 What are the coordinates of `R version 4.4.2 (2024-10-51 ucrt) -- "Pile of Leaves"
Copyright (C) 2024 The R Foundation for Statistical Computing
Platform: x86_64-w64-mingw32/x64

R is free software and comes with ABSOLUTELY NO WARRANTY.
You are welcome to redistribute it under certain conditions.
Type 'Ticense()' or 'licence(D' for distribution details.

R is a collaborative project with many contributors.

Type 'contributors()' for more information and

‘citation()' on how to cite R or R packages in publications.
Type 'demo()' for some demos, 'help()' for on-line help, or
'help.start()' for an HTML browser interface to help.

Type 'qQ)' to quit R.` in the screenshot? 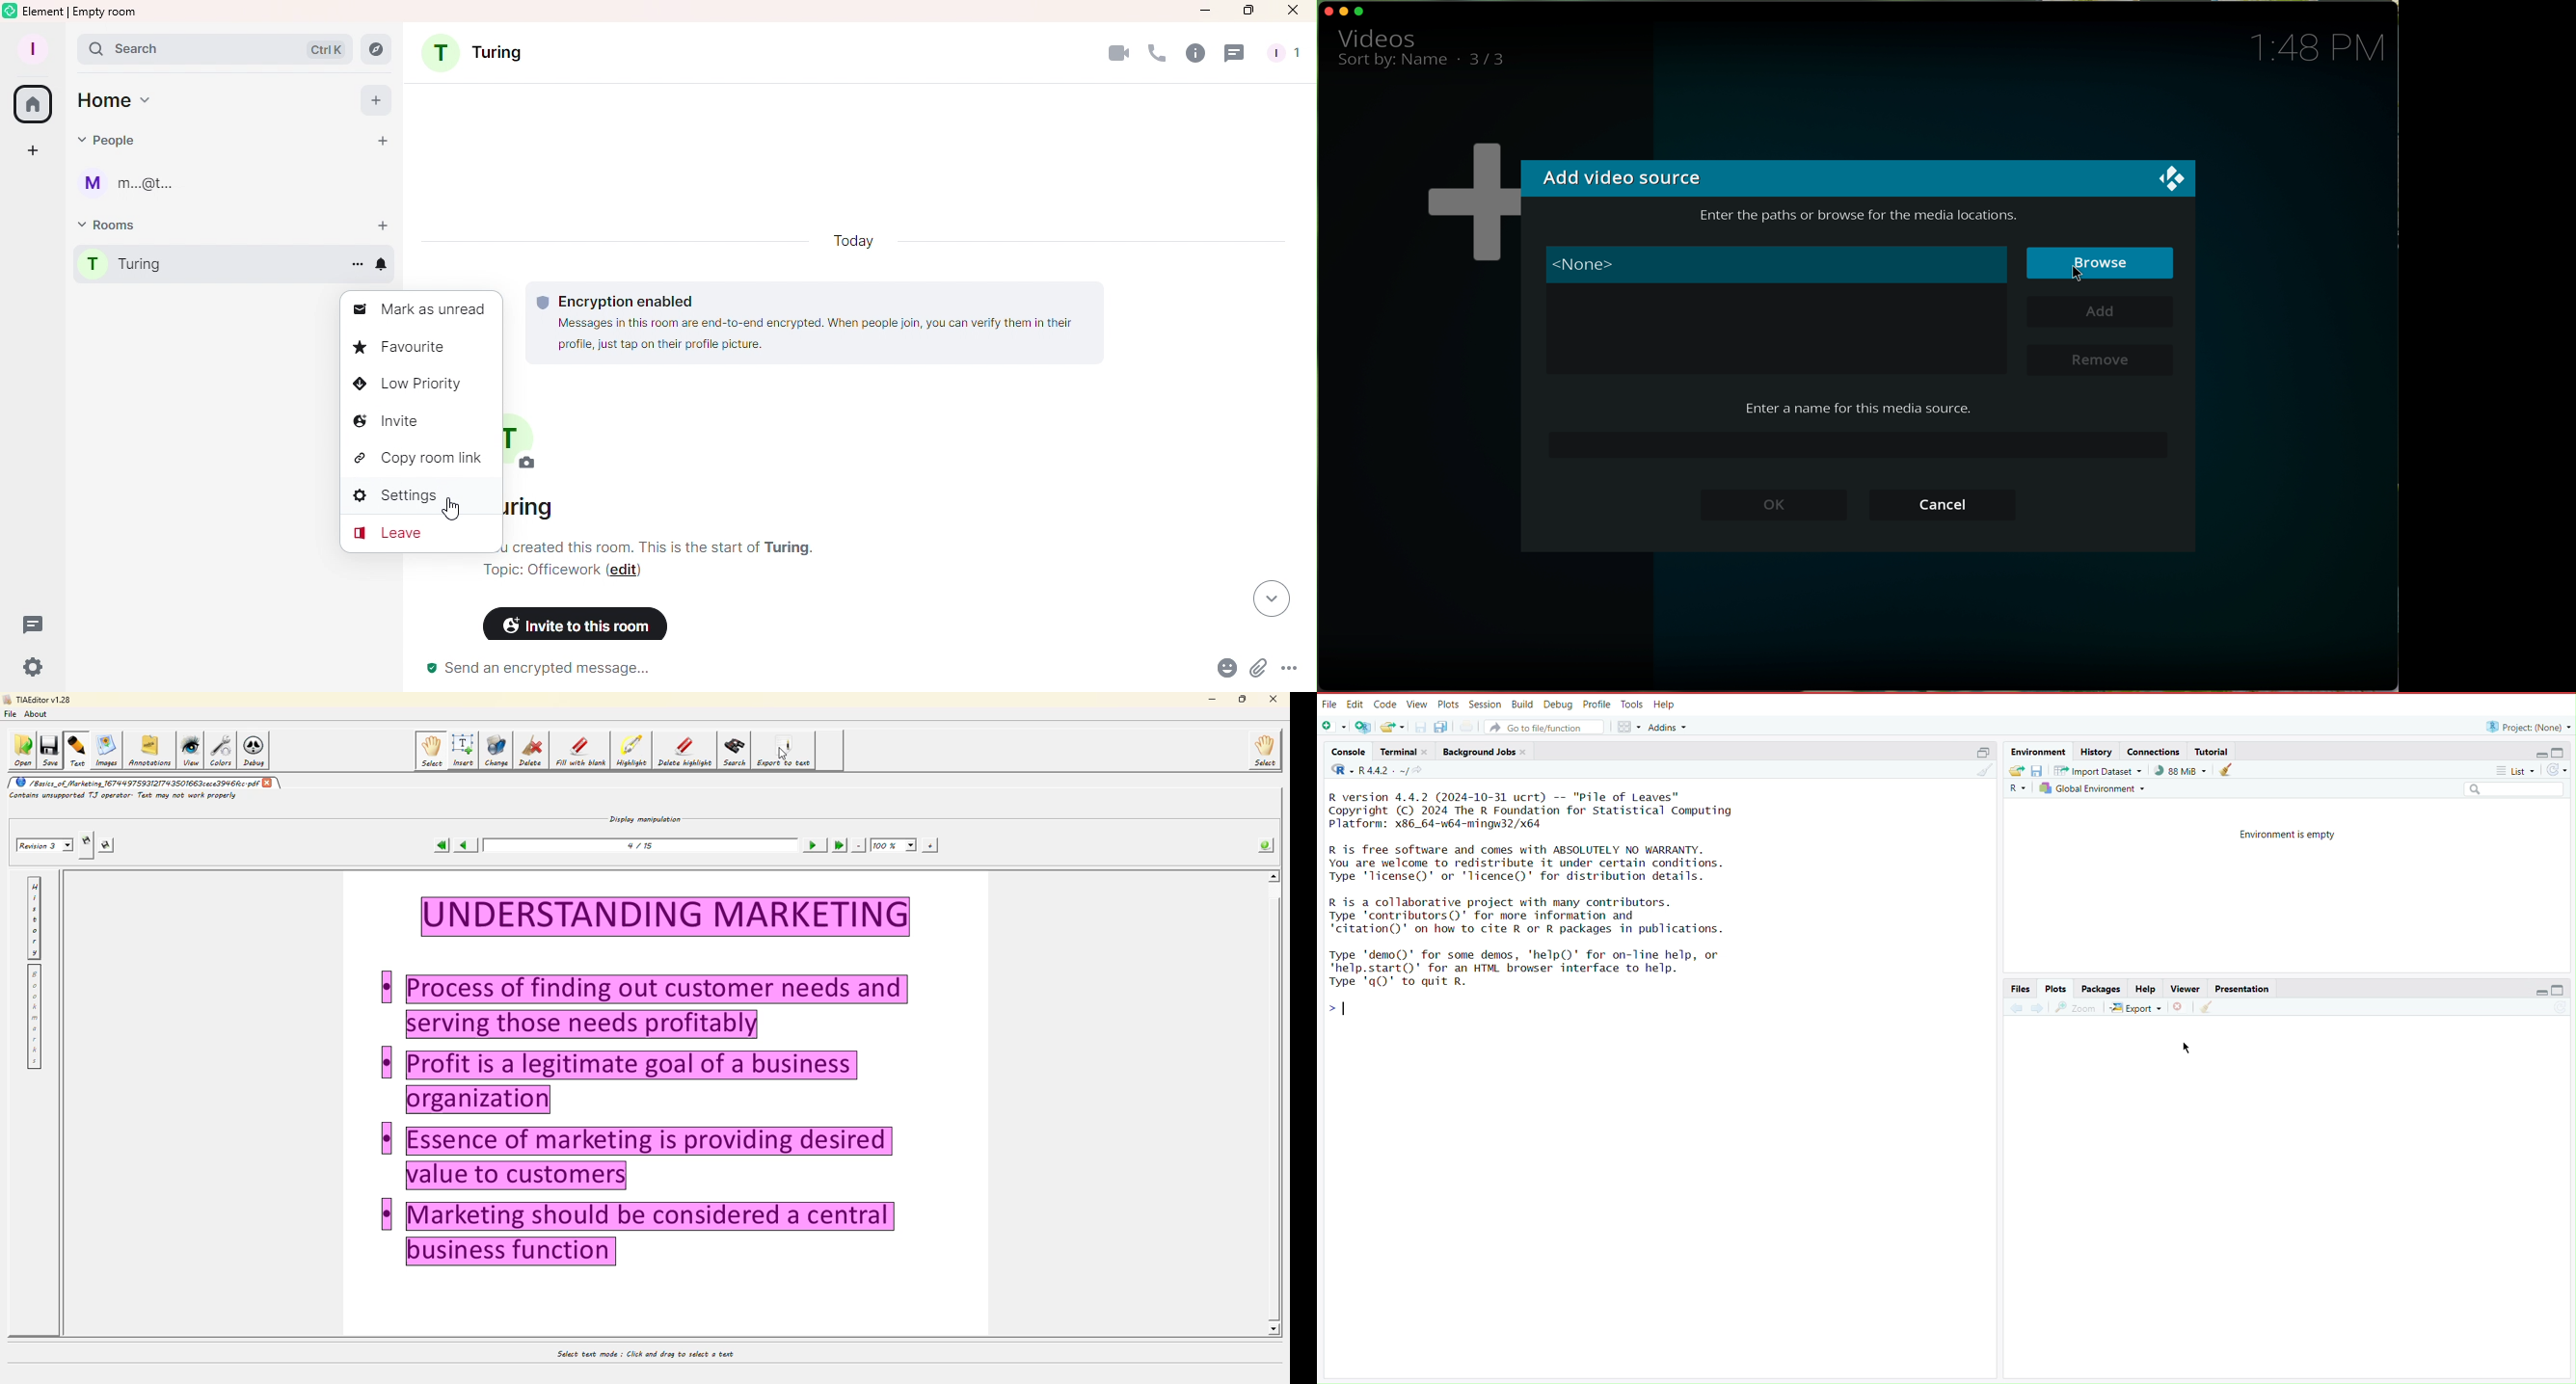 It's located at (1553, 891).